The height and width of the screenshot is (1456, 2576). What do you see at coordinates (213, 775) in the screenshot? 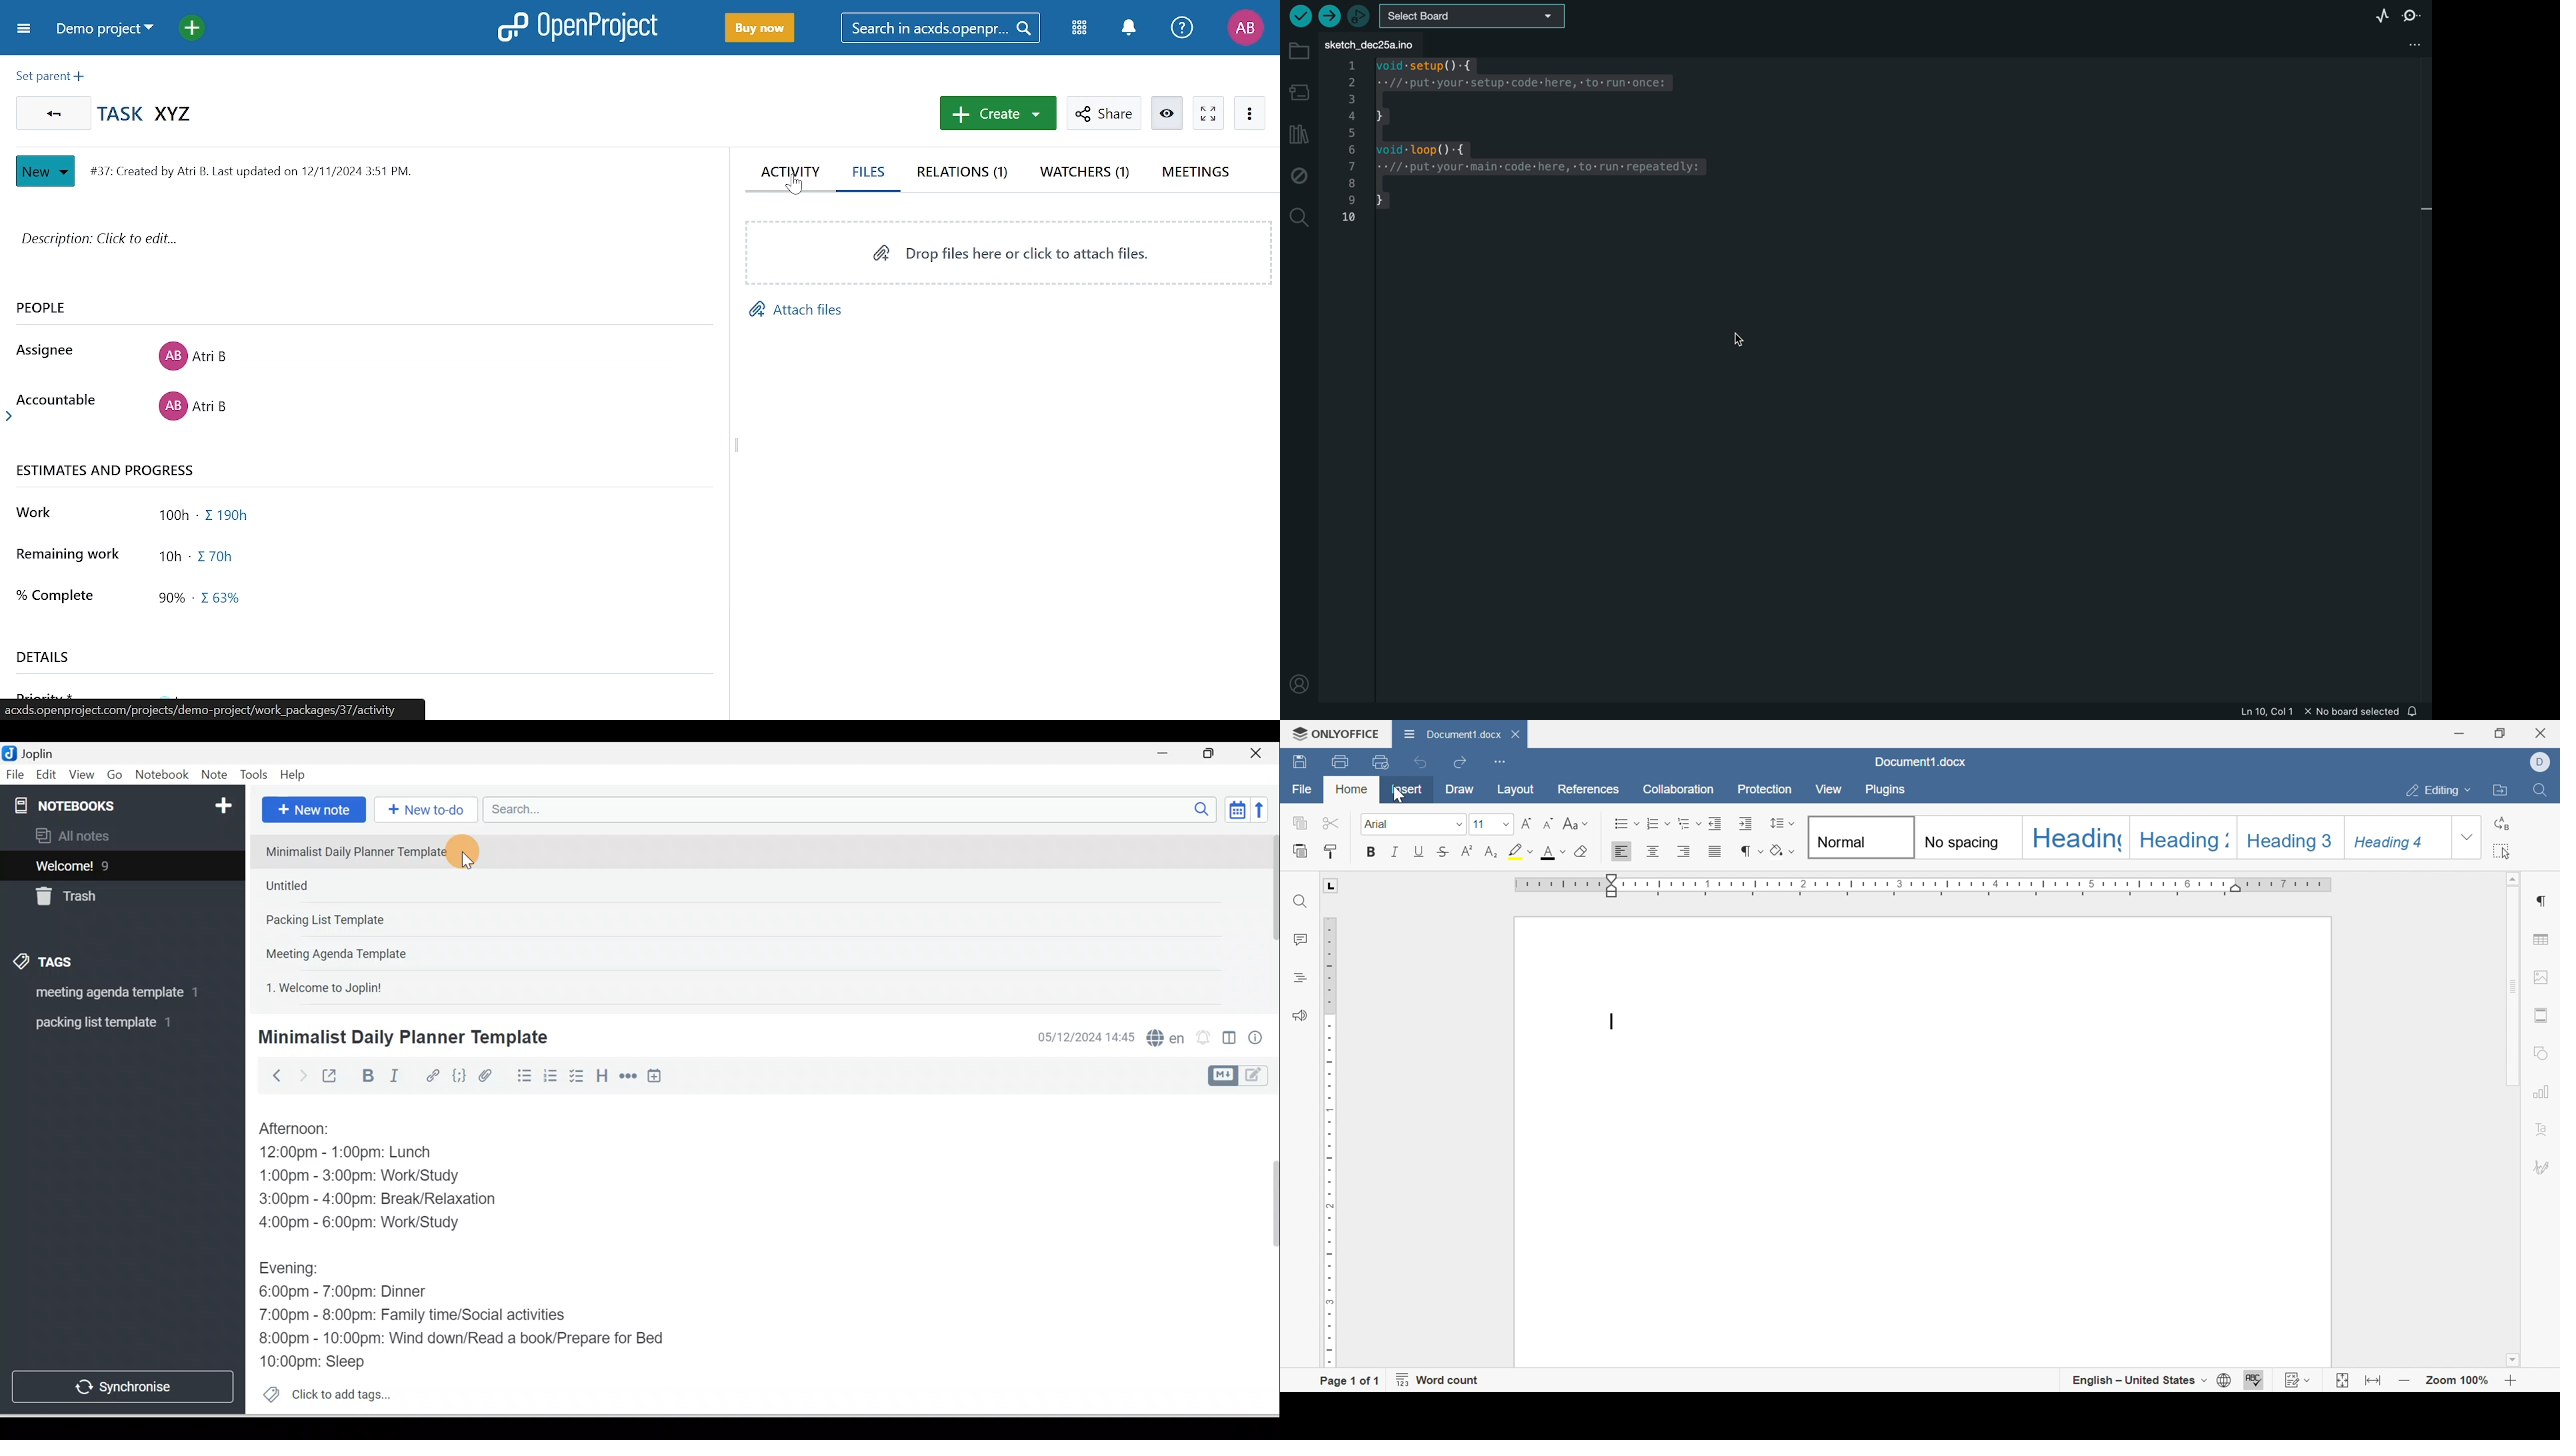
I see `Note` at bounding box center [213, 775].